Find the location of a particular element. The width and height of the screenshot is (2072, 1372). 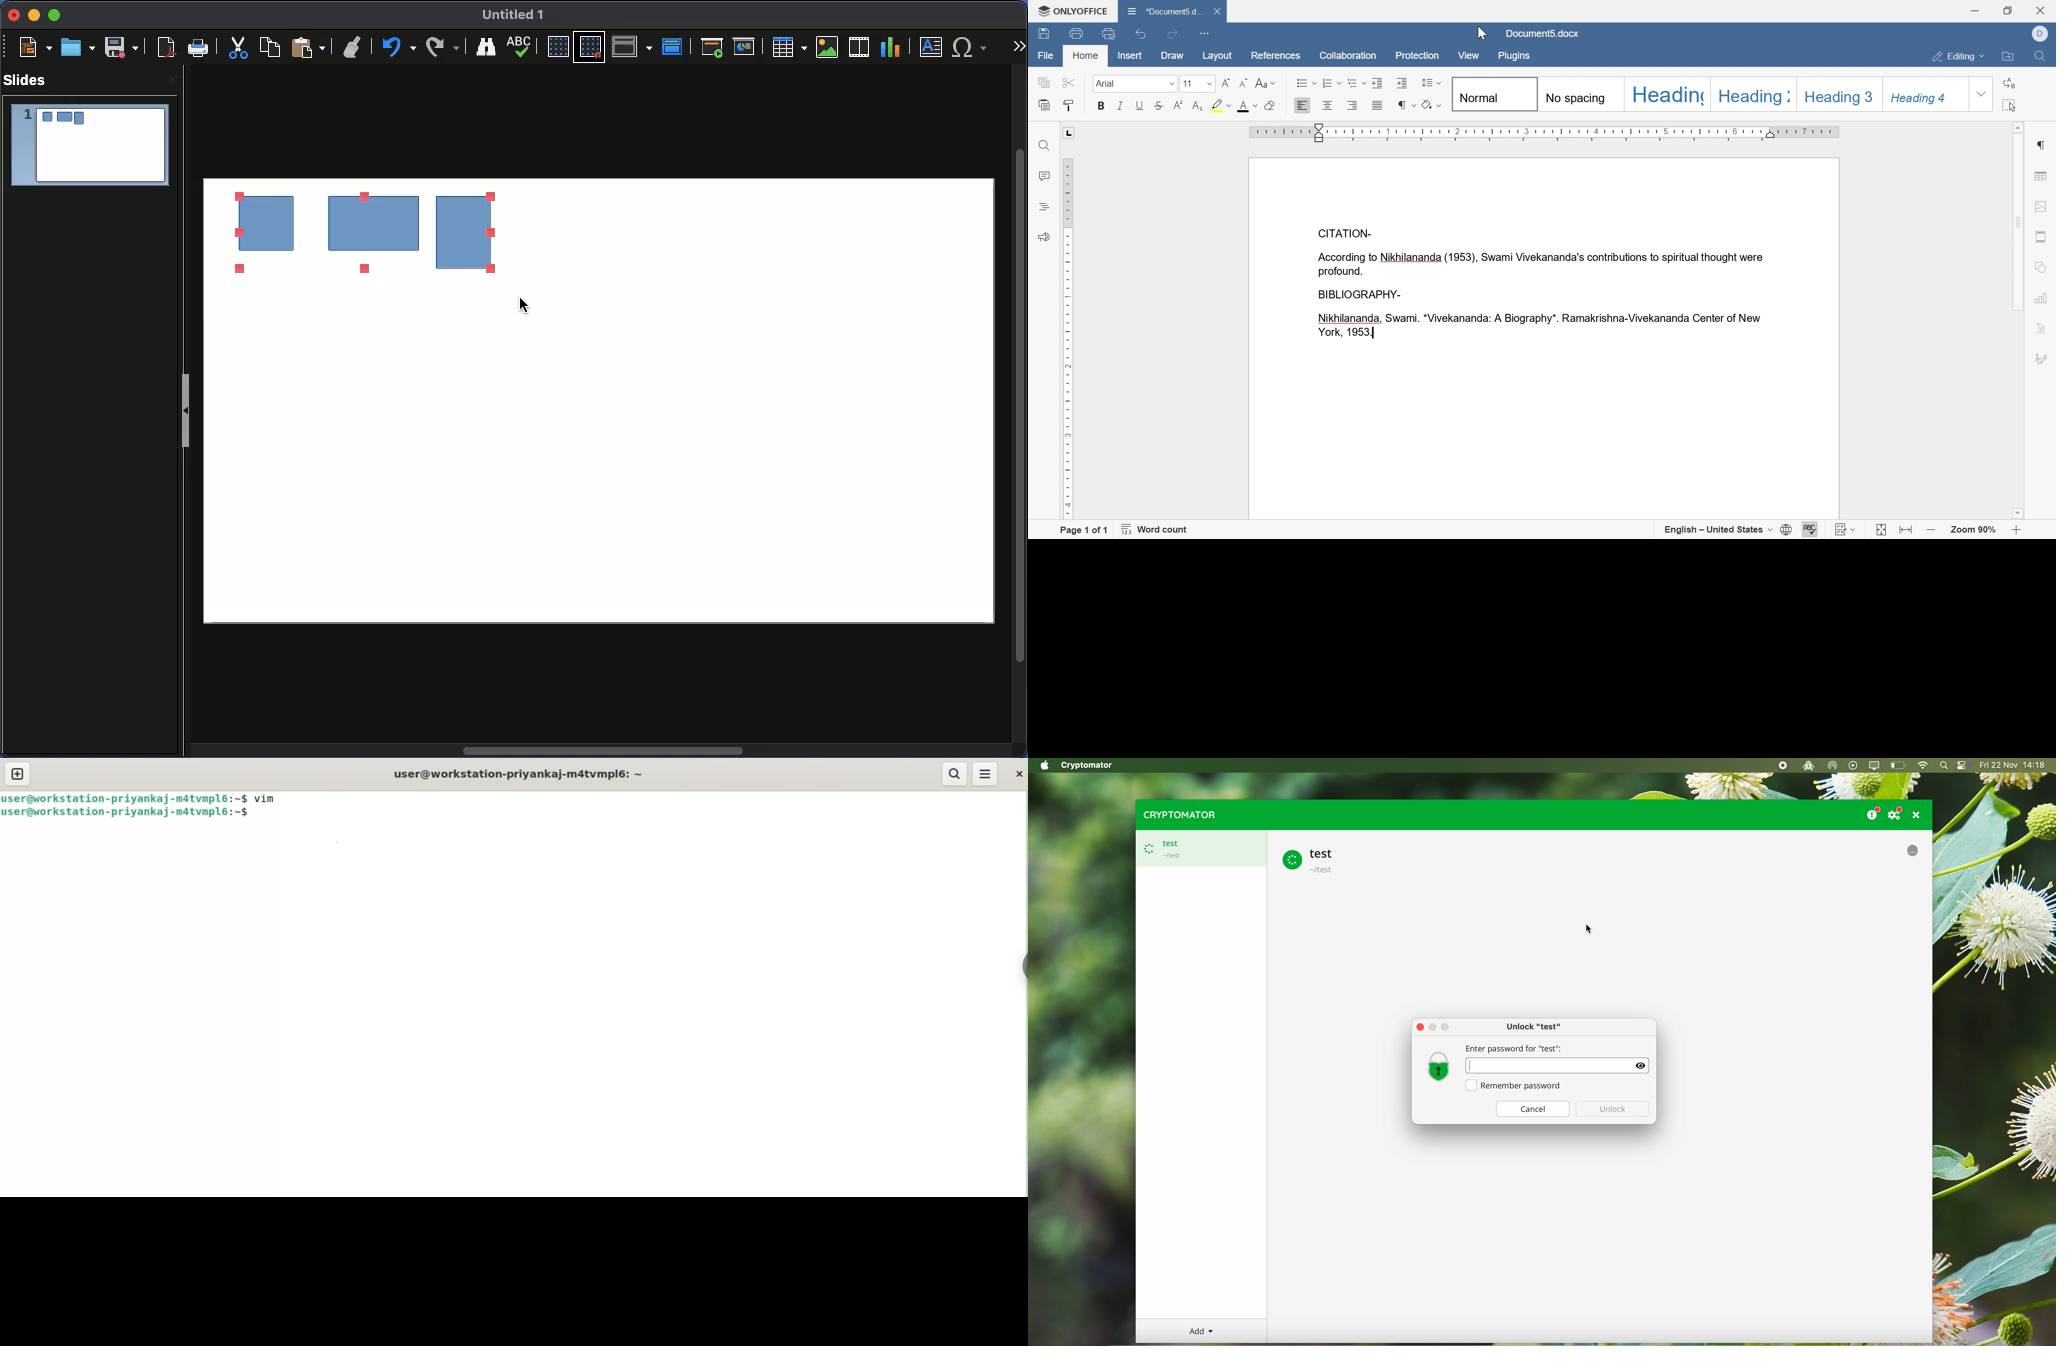

Slide is located at coordinates (89, 145).